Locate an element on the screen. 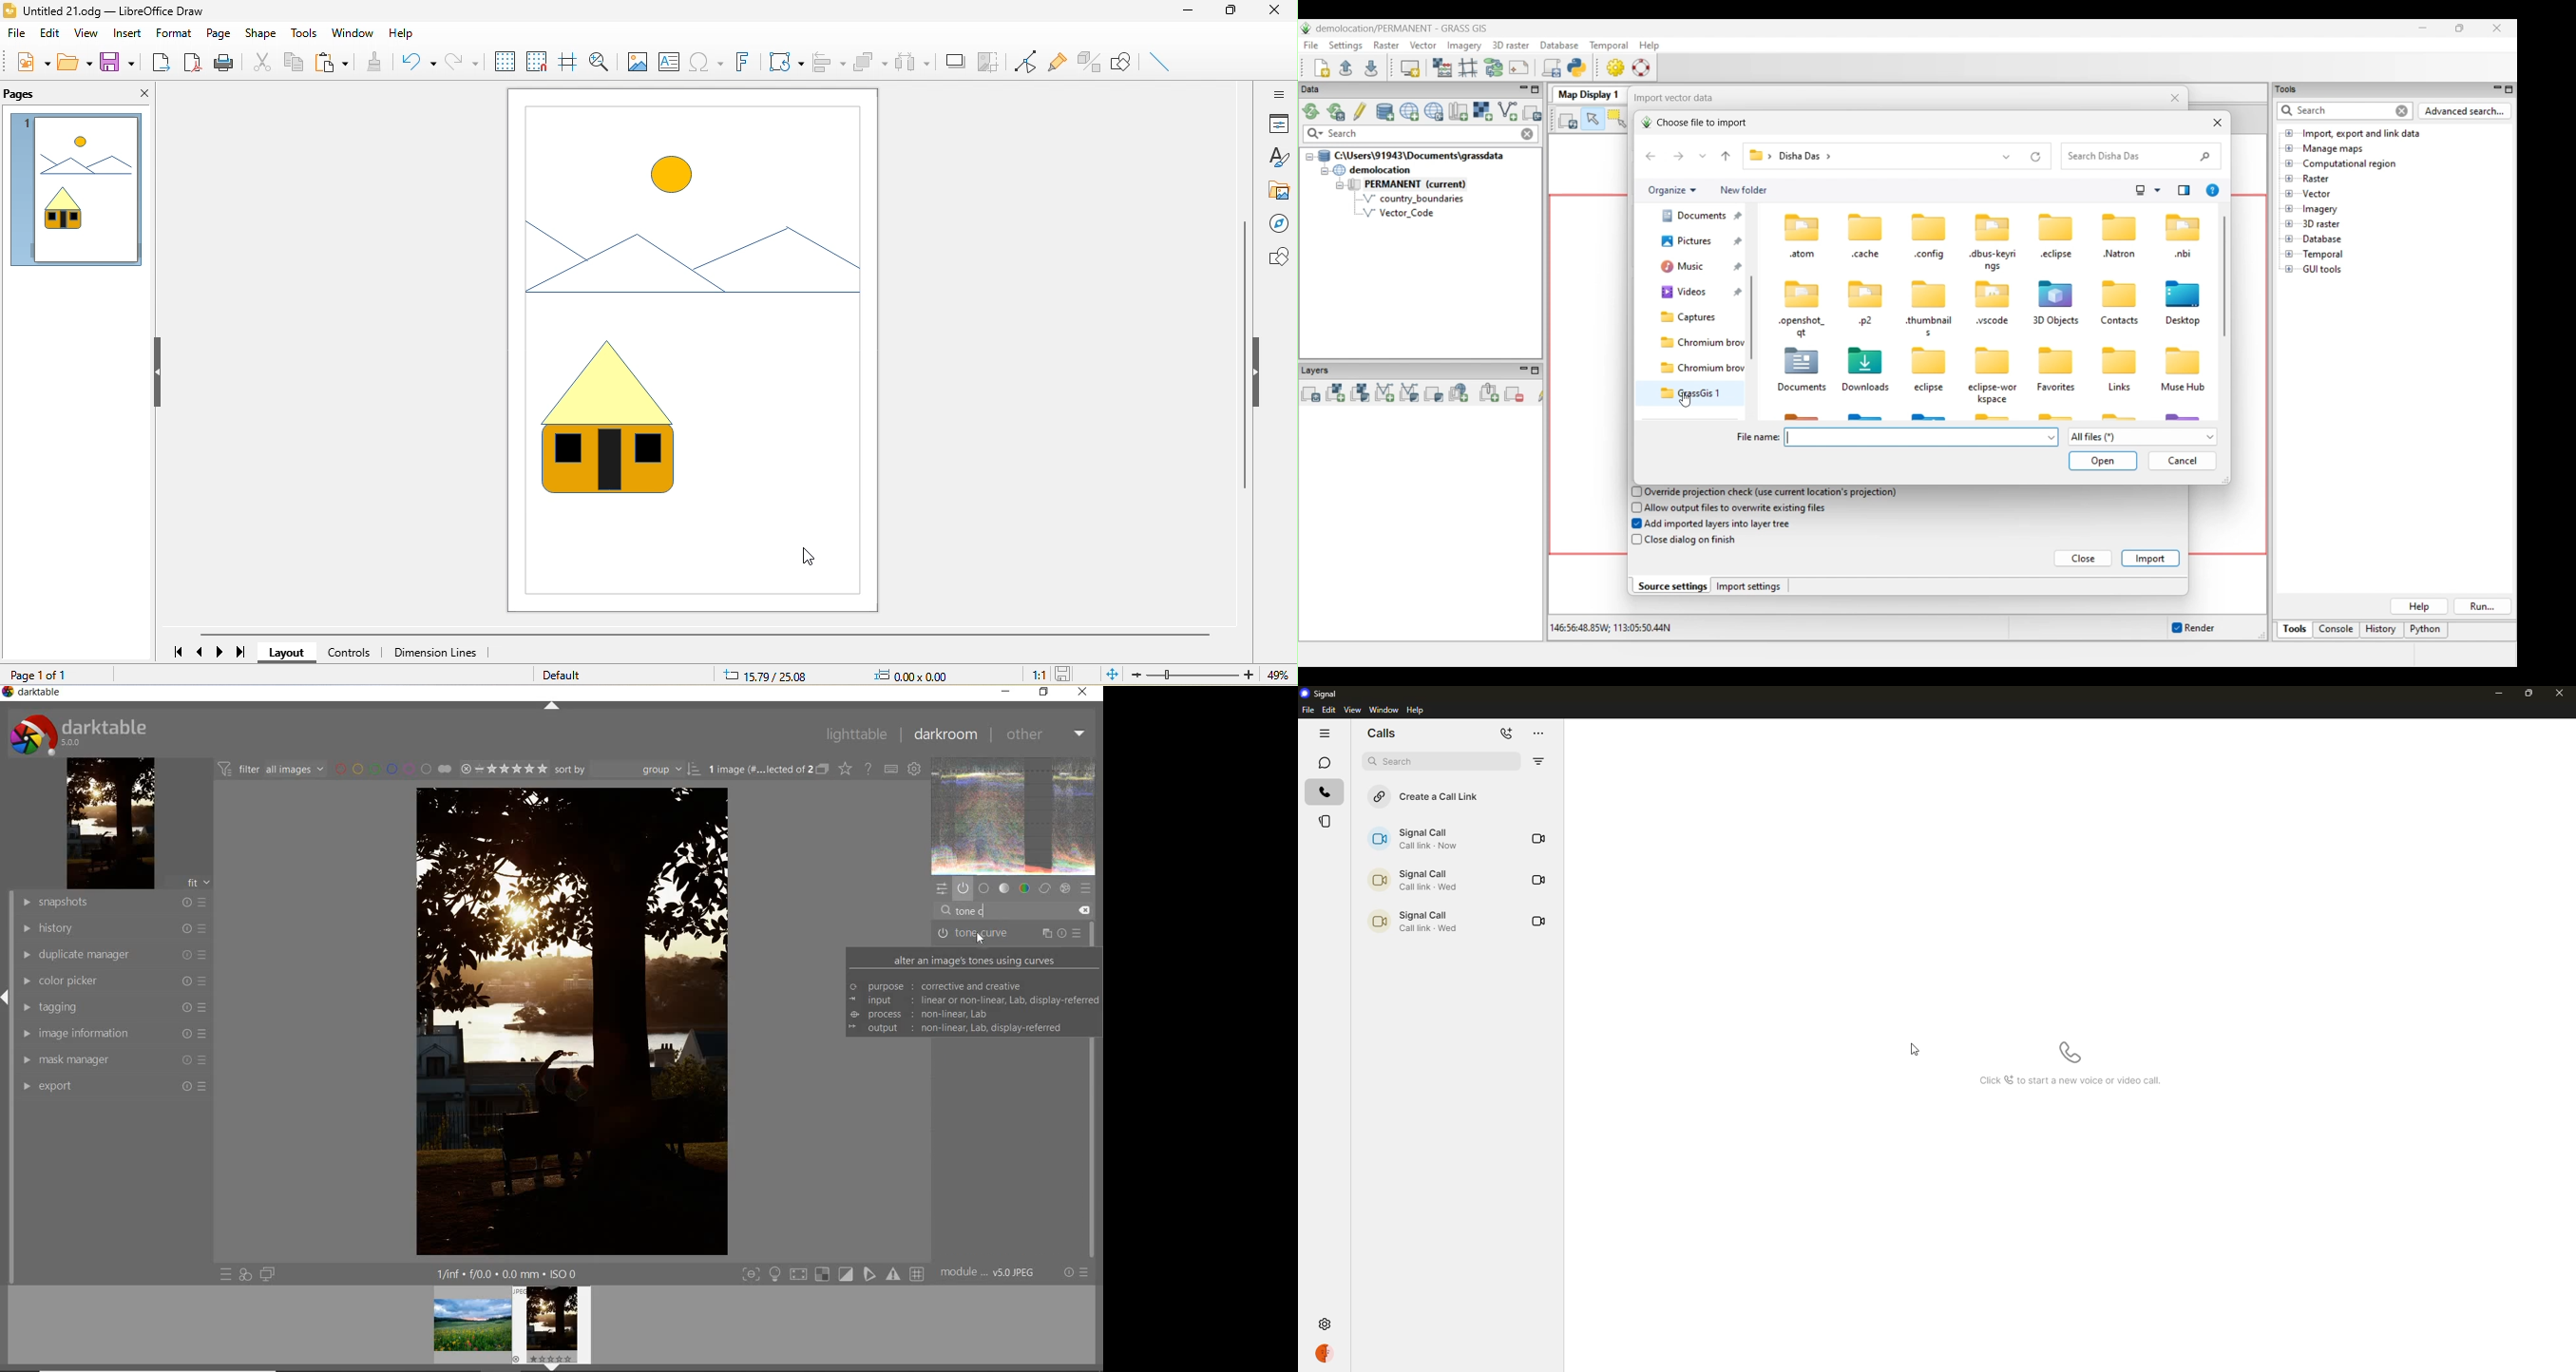 This screenshot has width=2576, height=1372. Maximize Tools panel is located at coordinates (2509, 90).